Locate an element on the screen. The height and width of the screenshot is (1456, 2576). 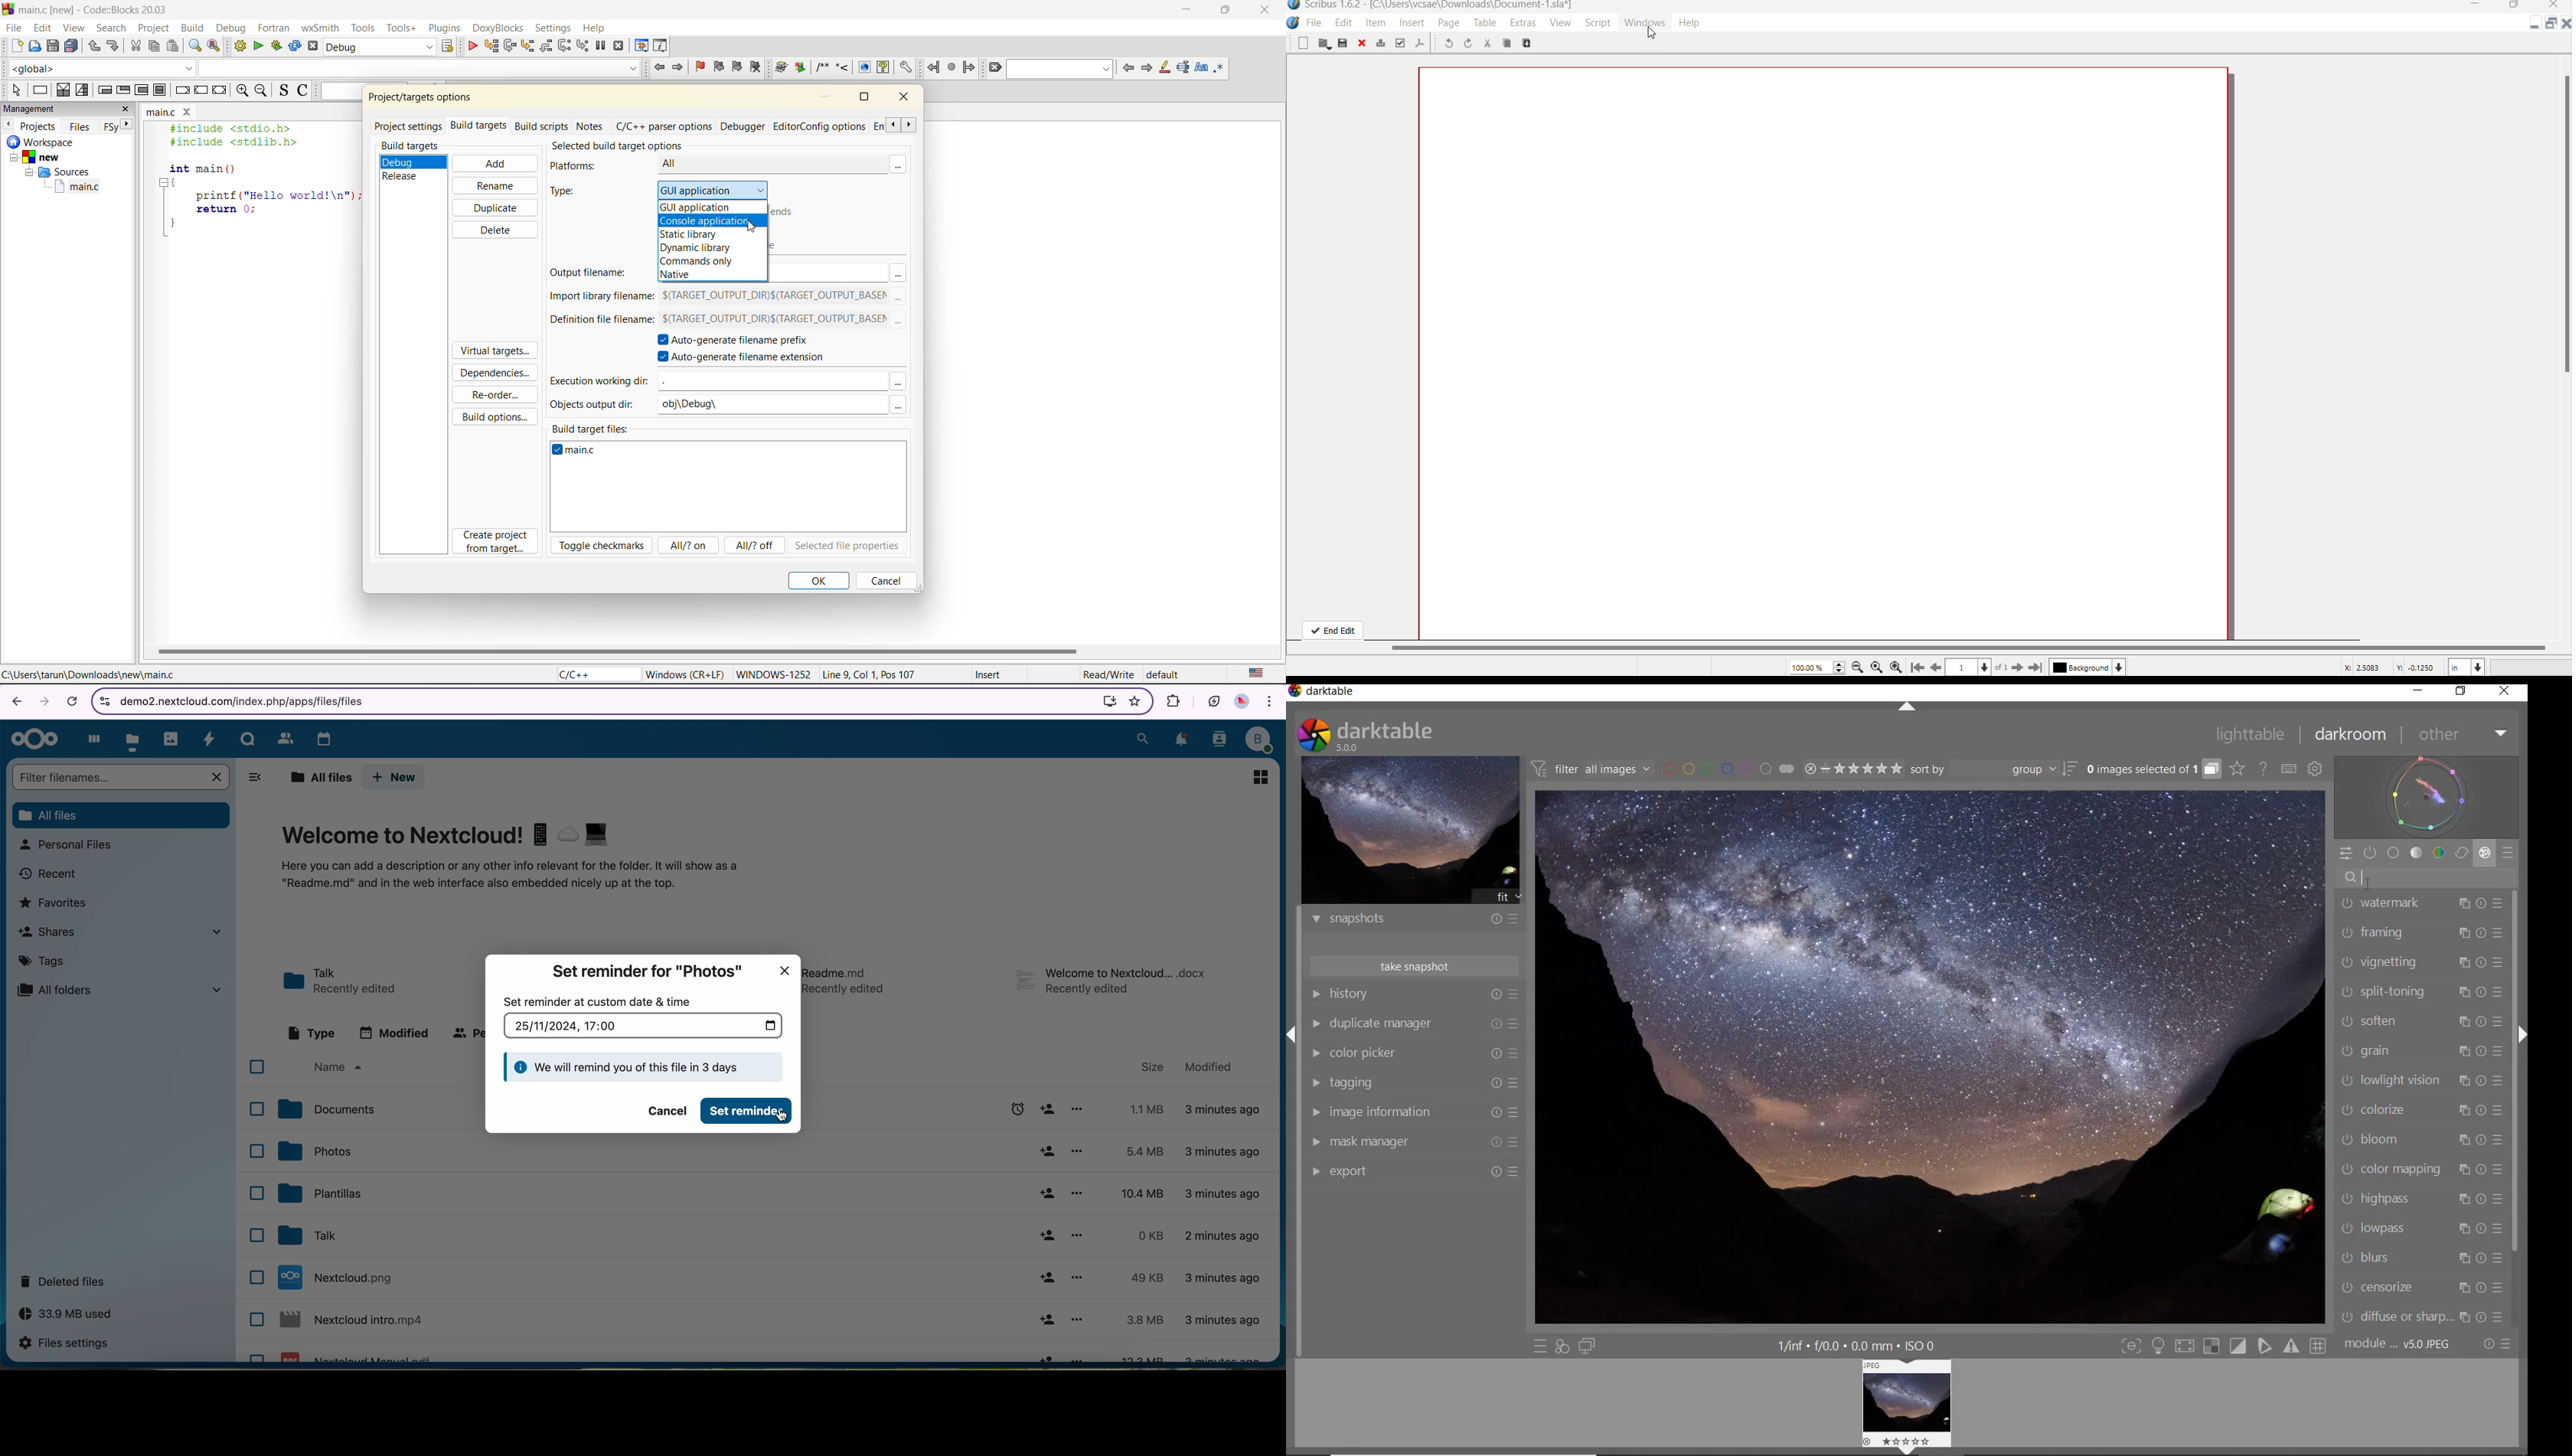
more options is located at coordinates (1079, 1195).